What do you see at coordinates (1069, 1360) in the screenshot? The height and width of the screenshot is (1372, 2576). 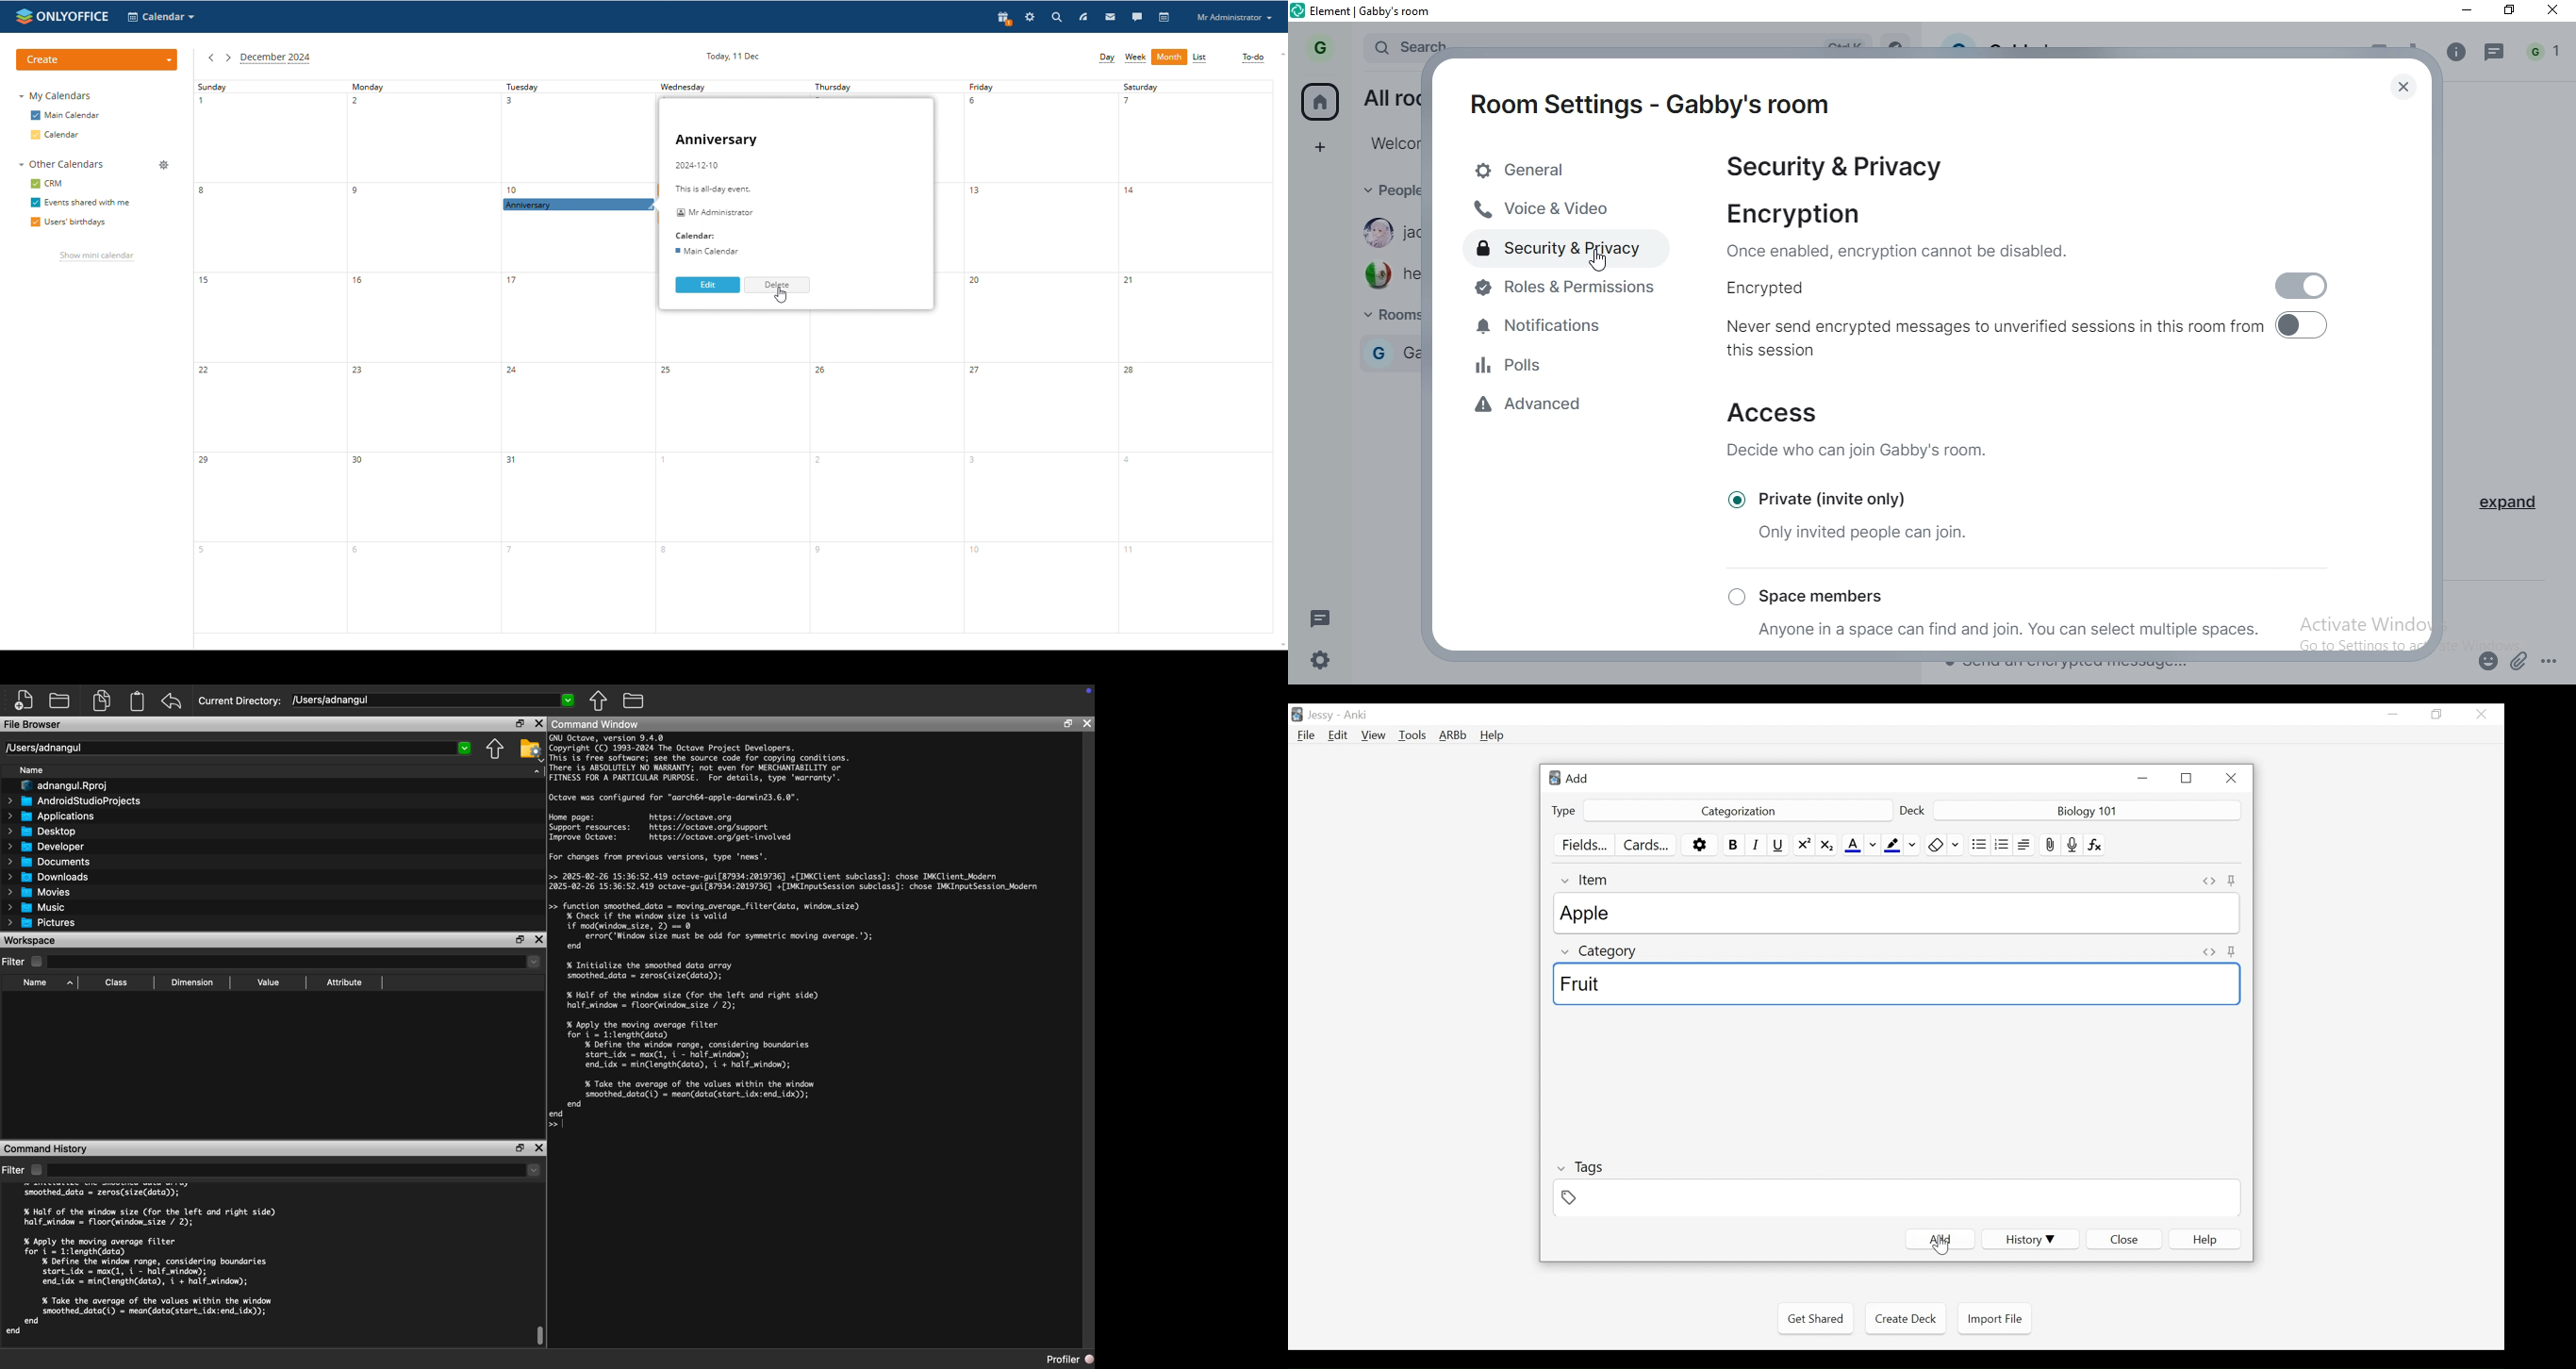 I see `Profiler` at bounding box center [1069, 1360].